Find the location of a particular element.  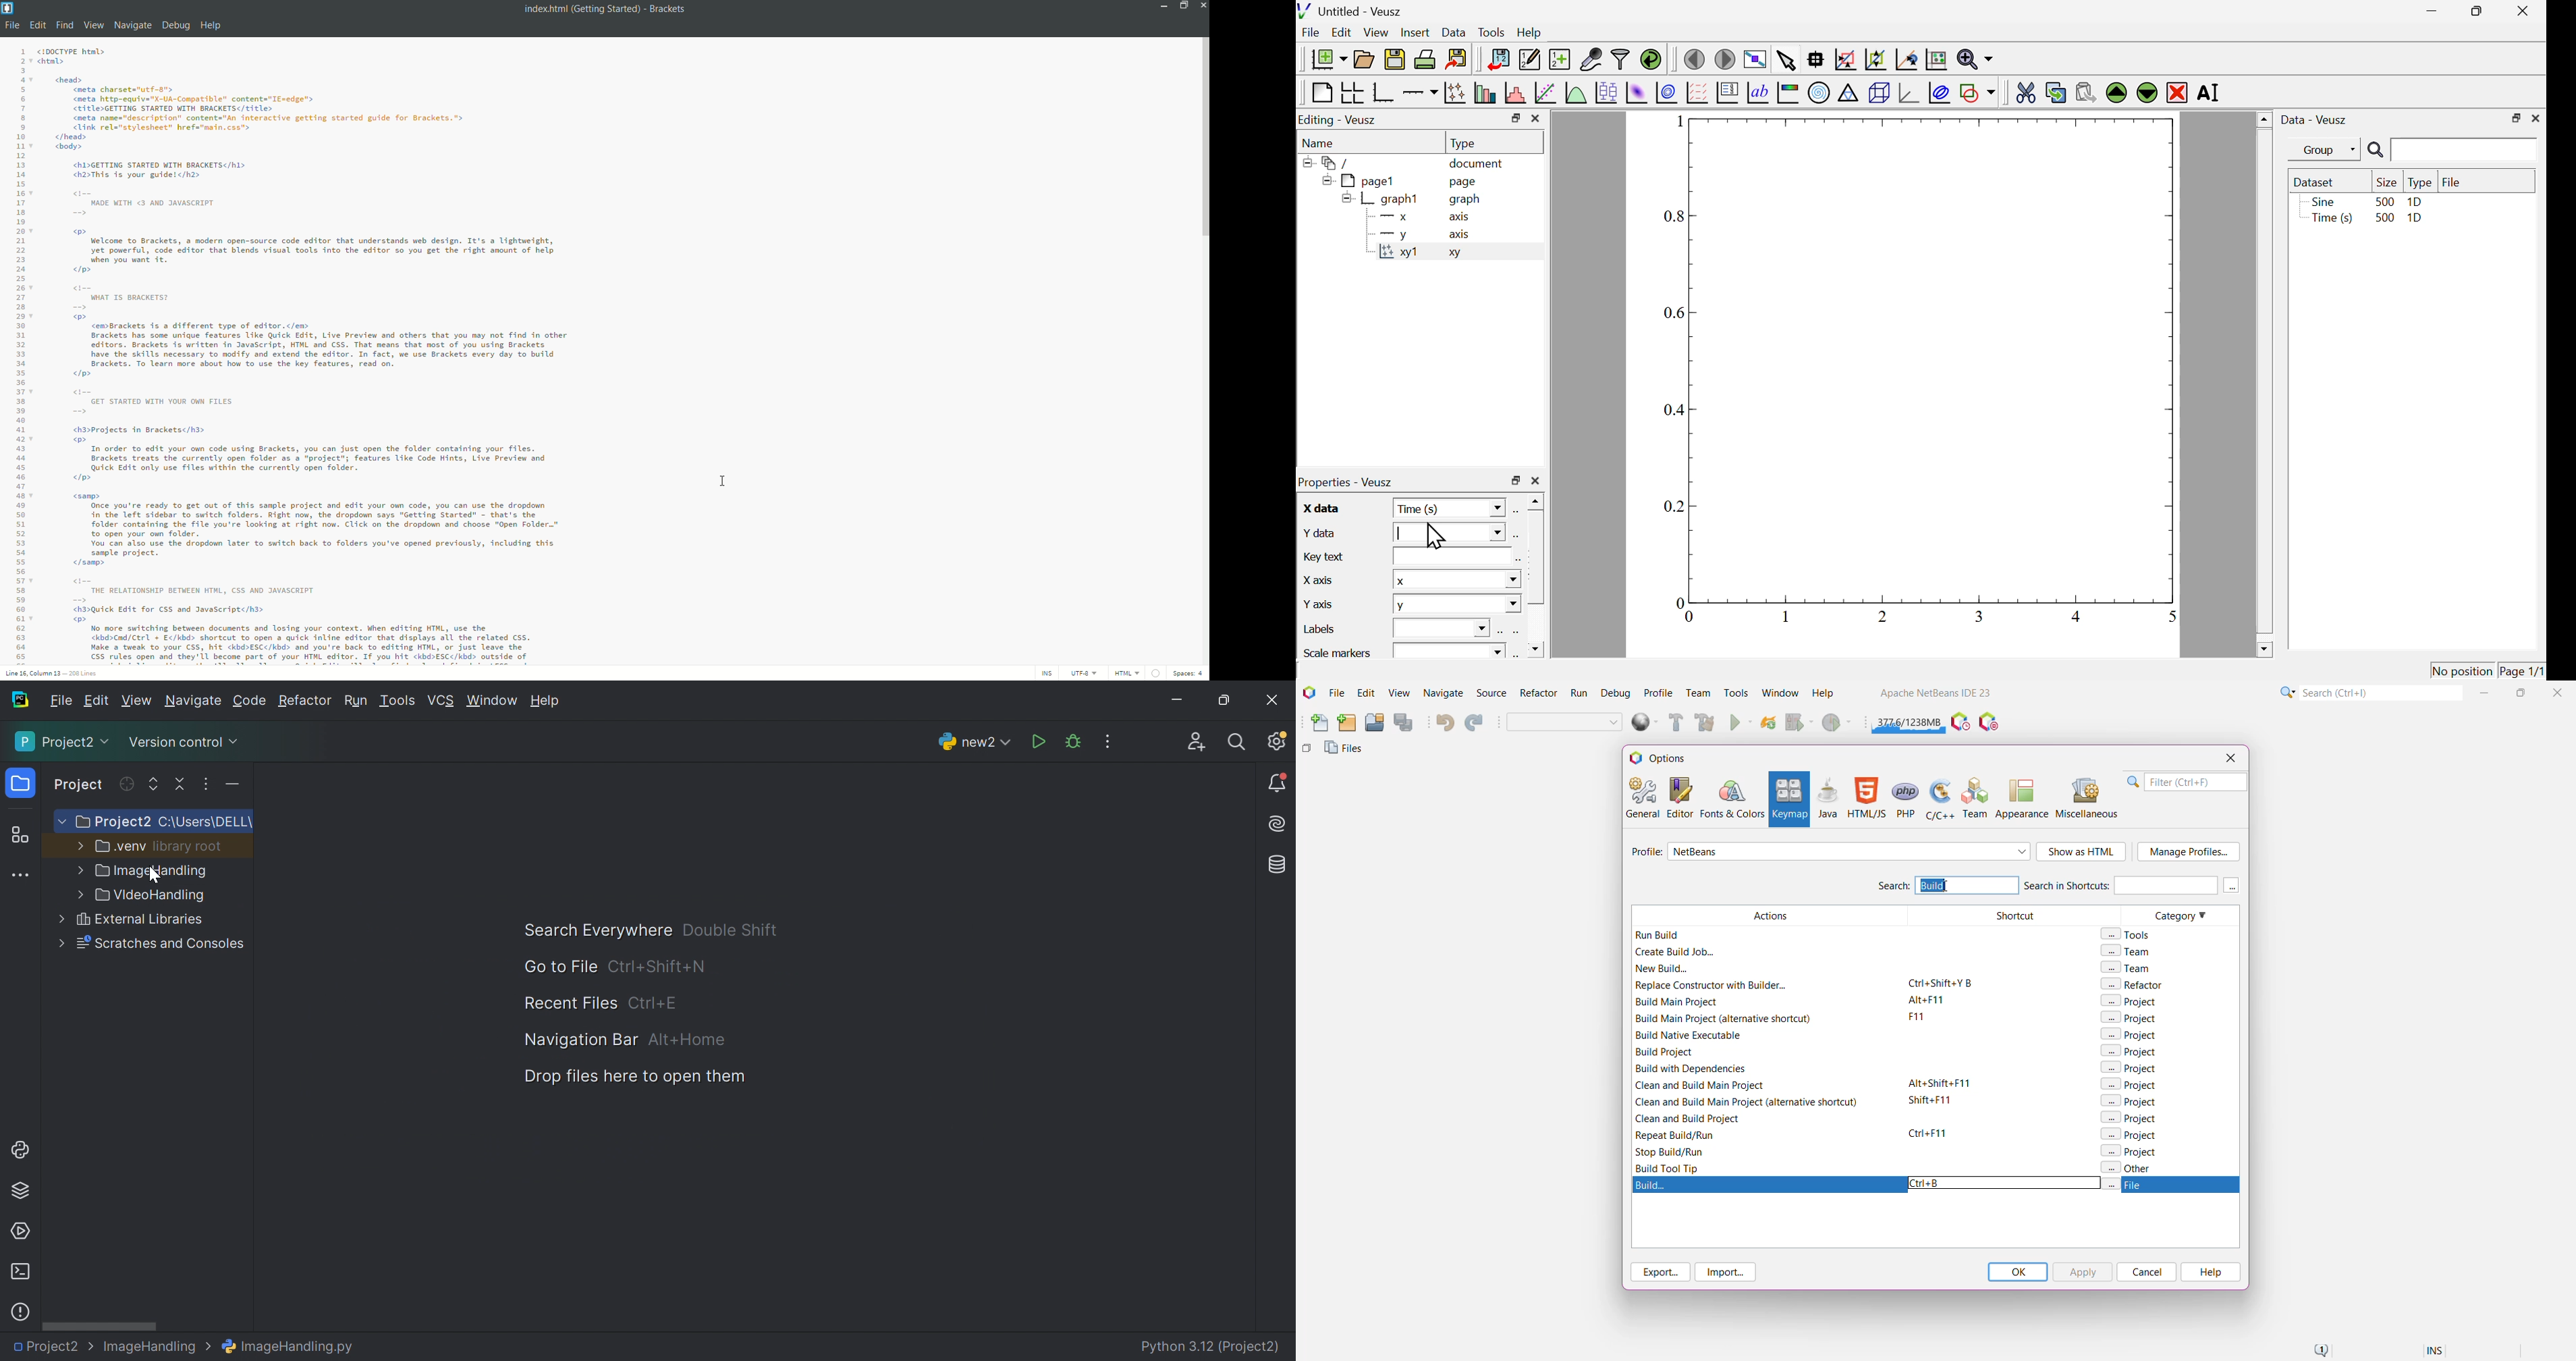

minimize is located at coordinates (2428, 11).